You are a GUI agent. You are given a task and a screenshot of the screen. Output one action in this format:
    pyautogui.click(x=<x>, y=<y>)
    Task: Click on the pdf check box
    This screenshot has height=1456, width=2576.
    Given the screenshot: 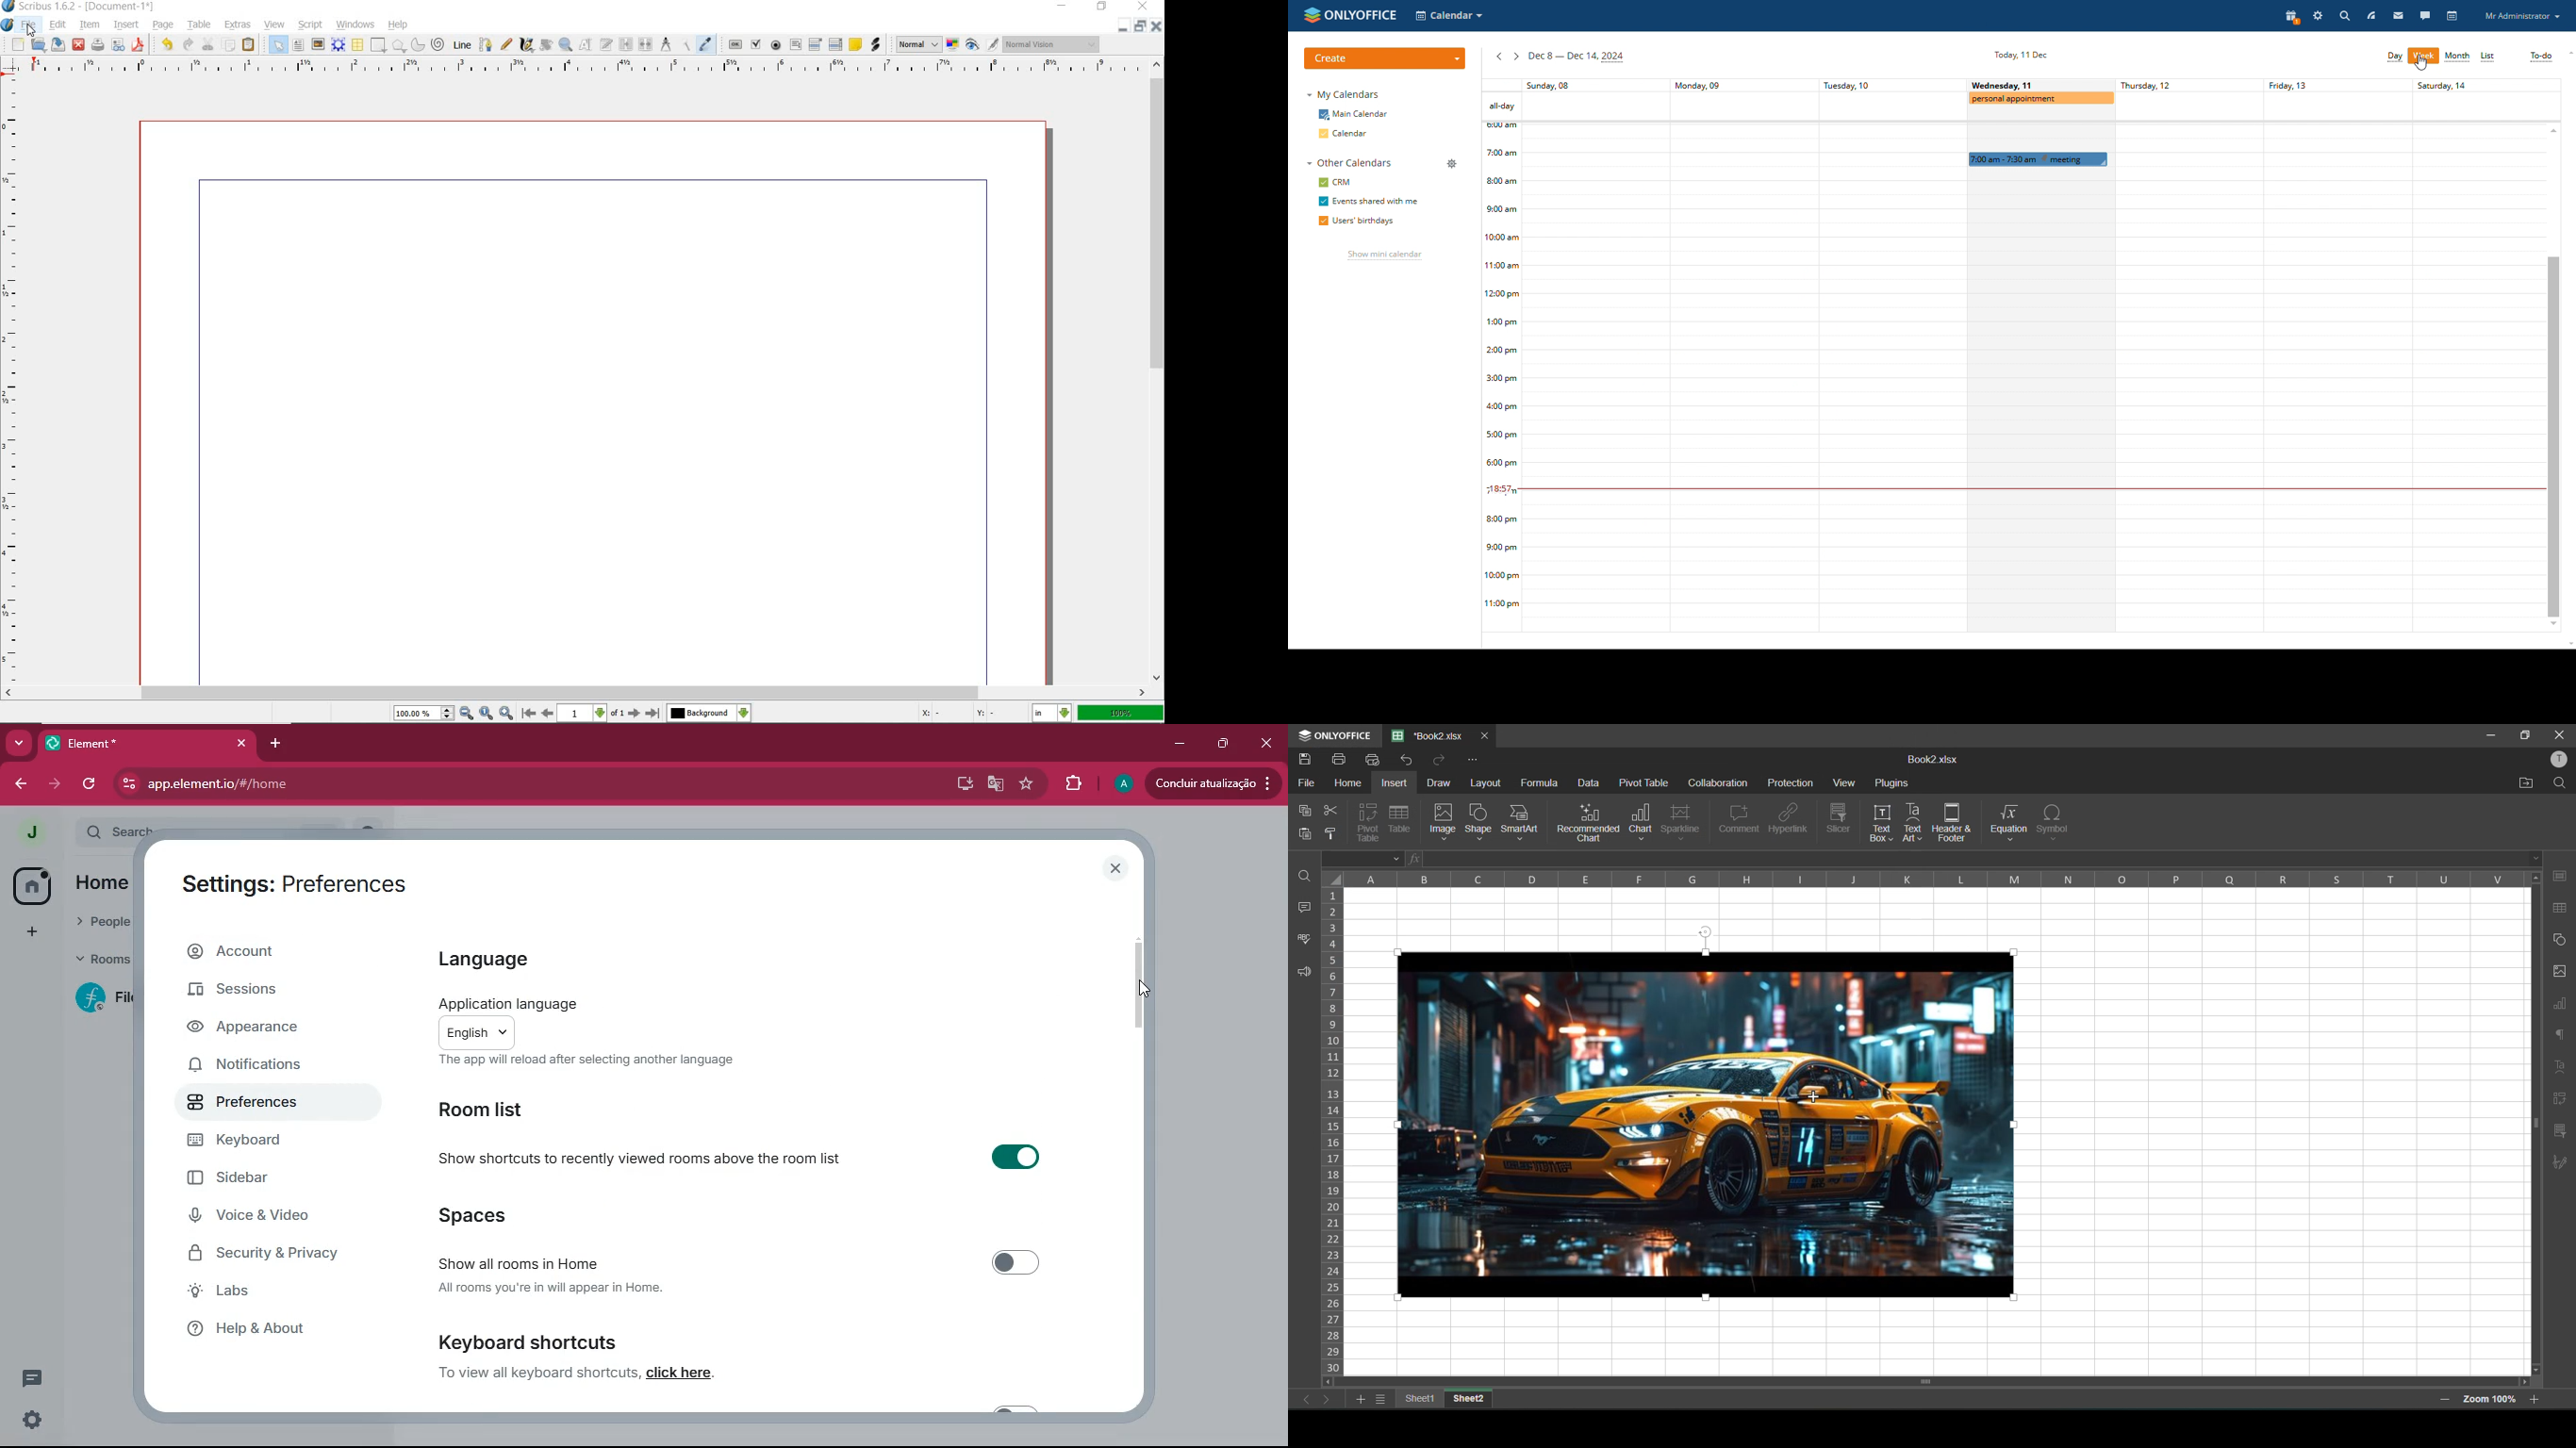 What is the action you would take?
    pyautogui.click(x=756, y=44)
    